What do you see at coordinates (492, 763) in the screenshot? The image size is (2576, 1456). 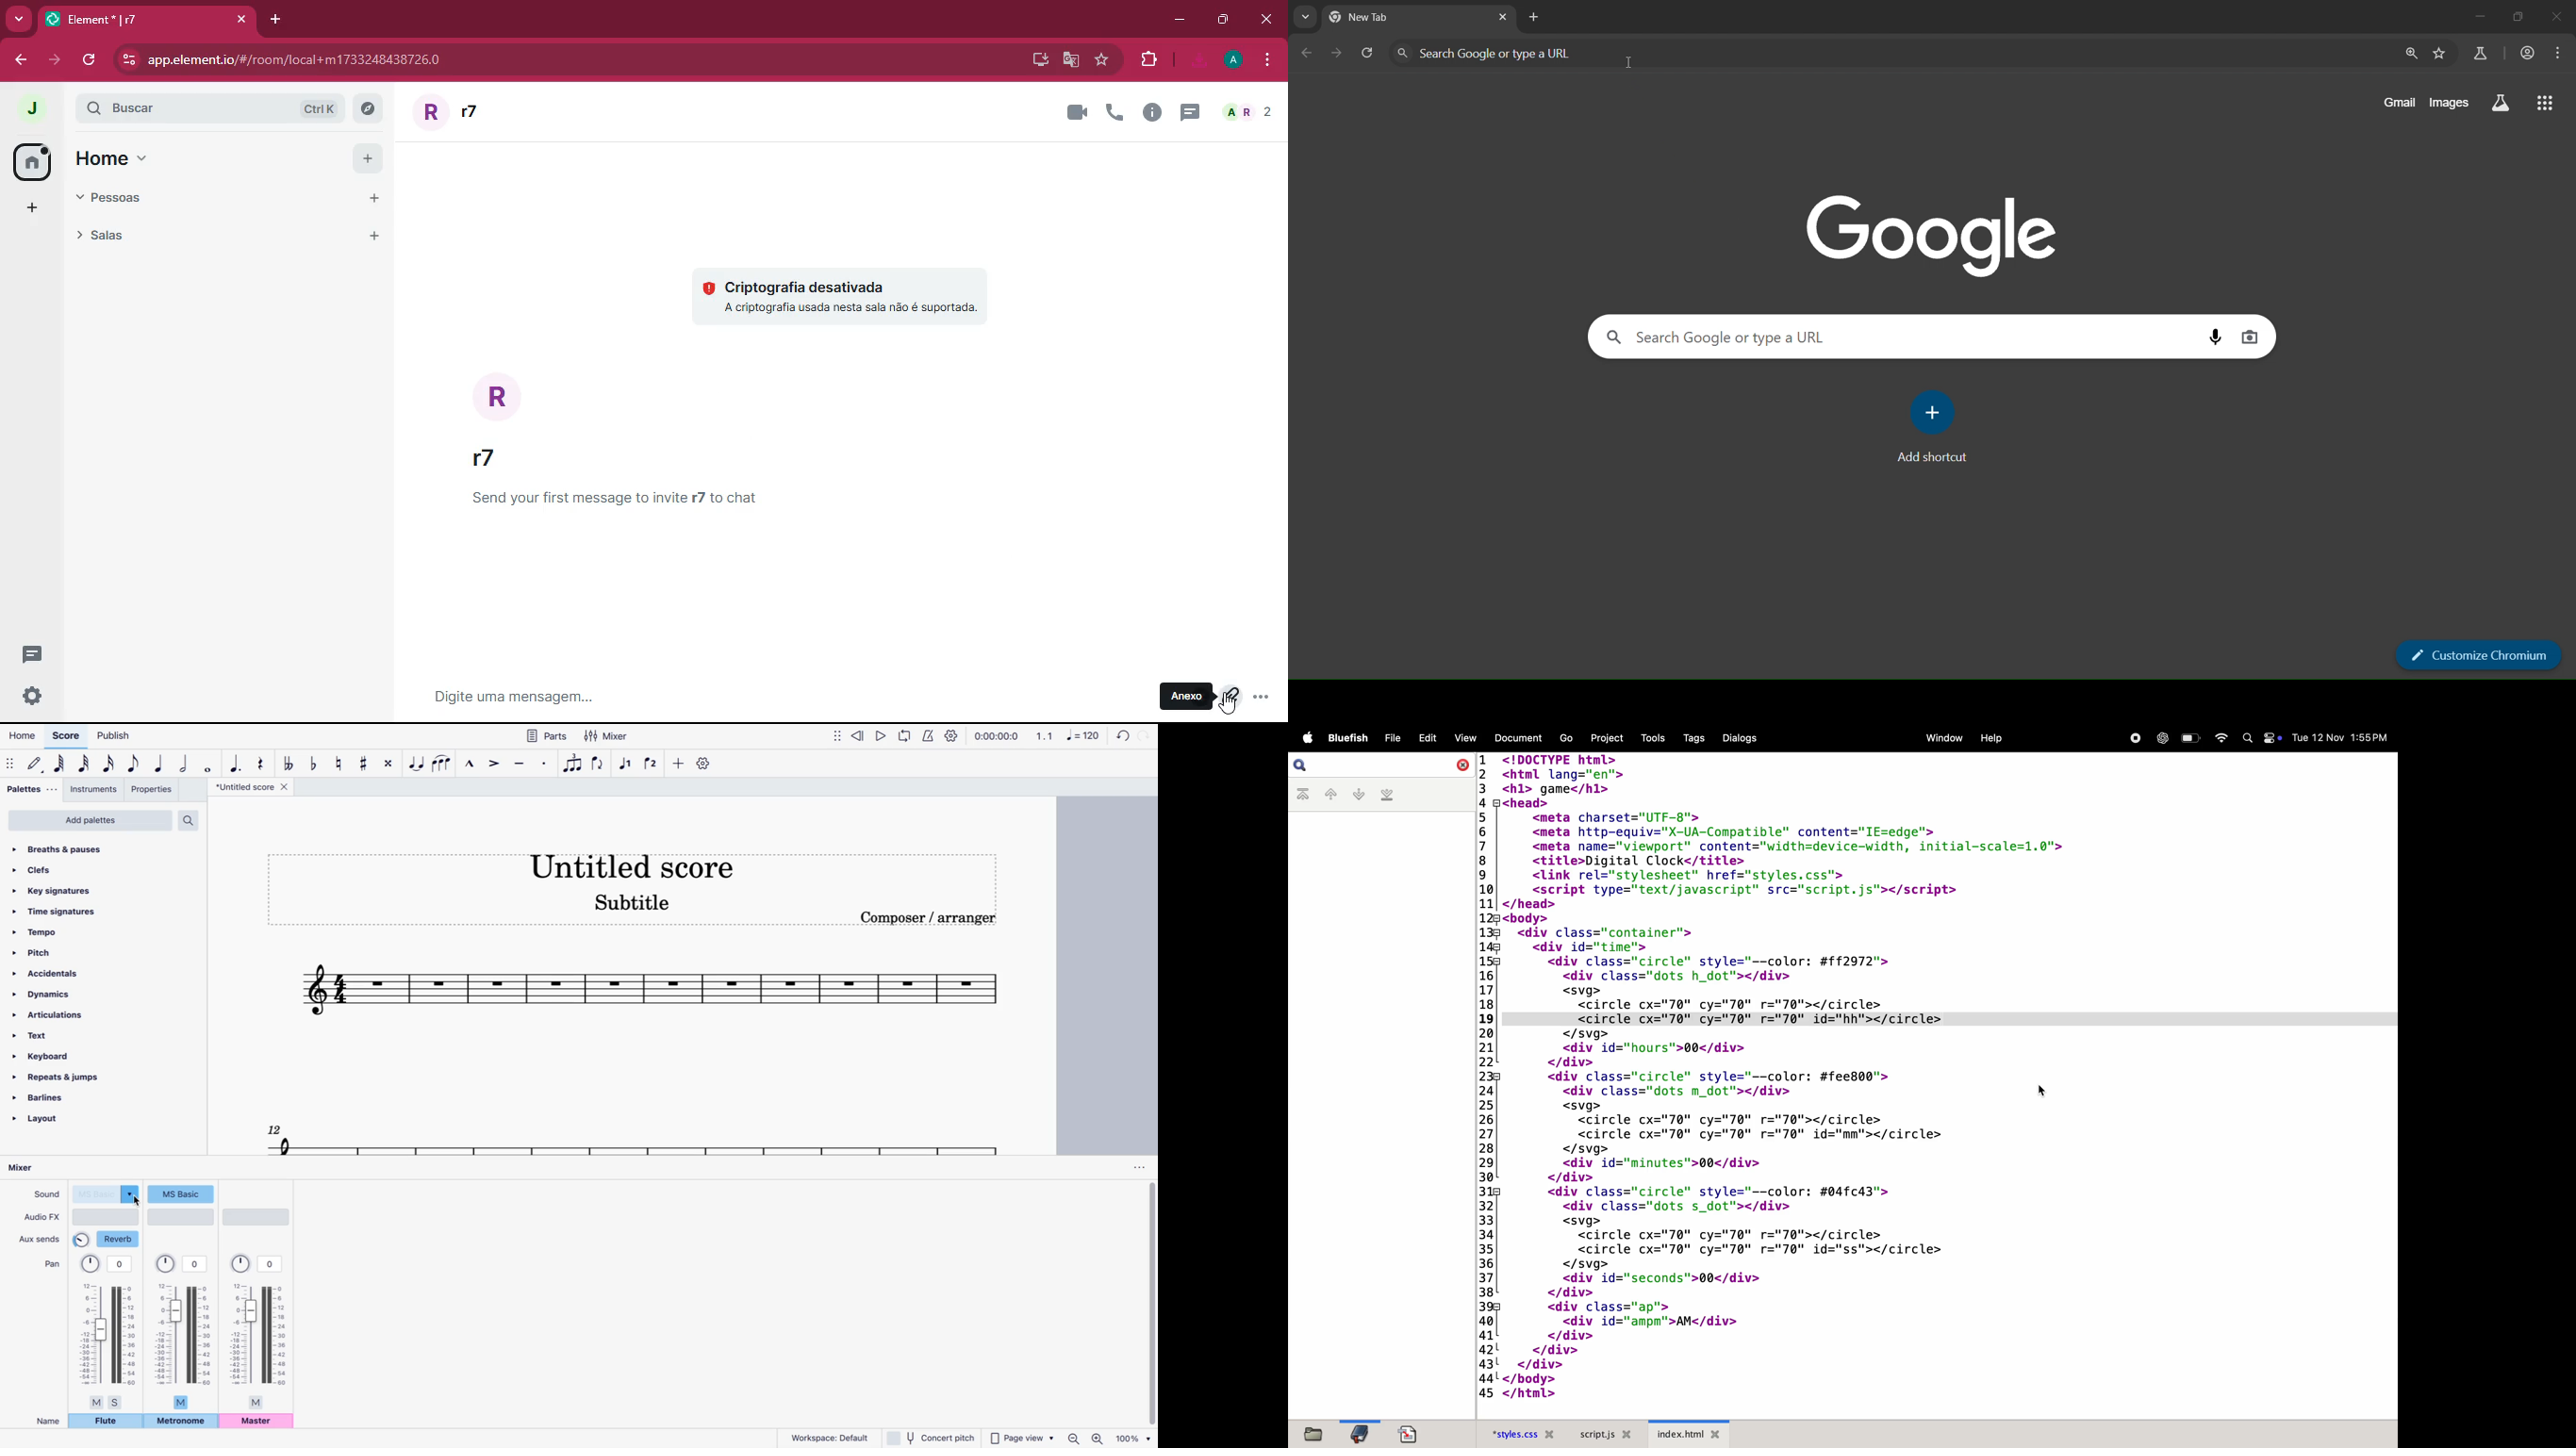 I see `accent` at bounding box center [492, 763].